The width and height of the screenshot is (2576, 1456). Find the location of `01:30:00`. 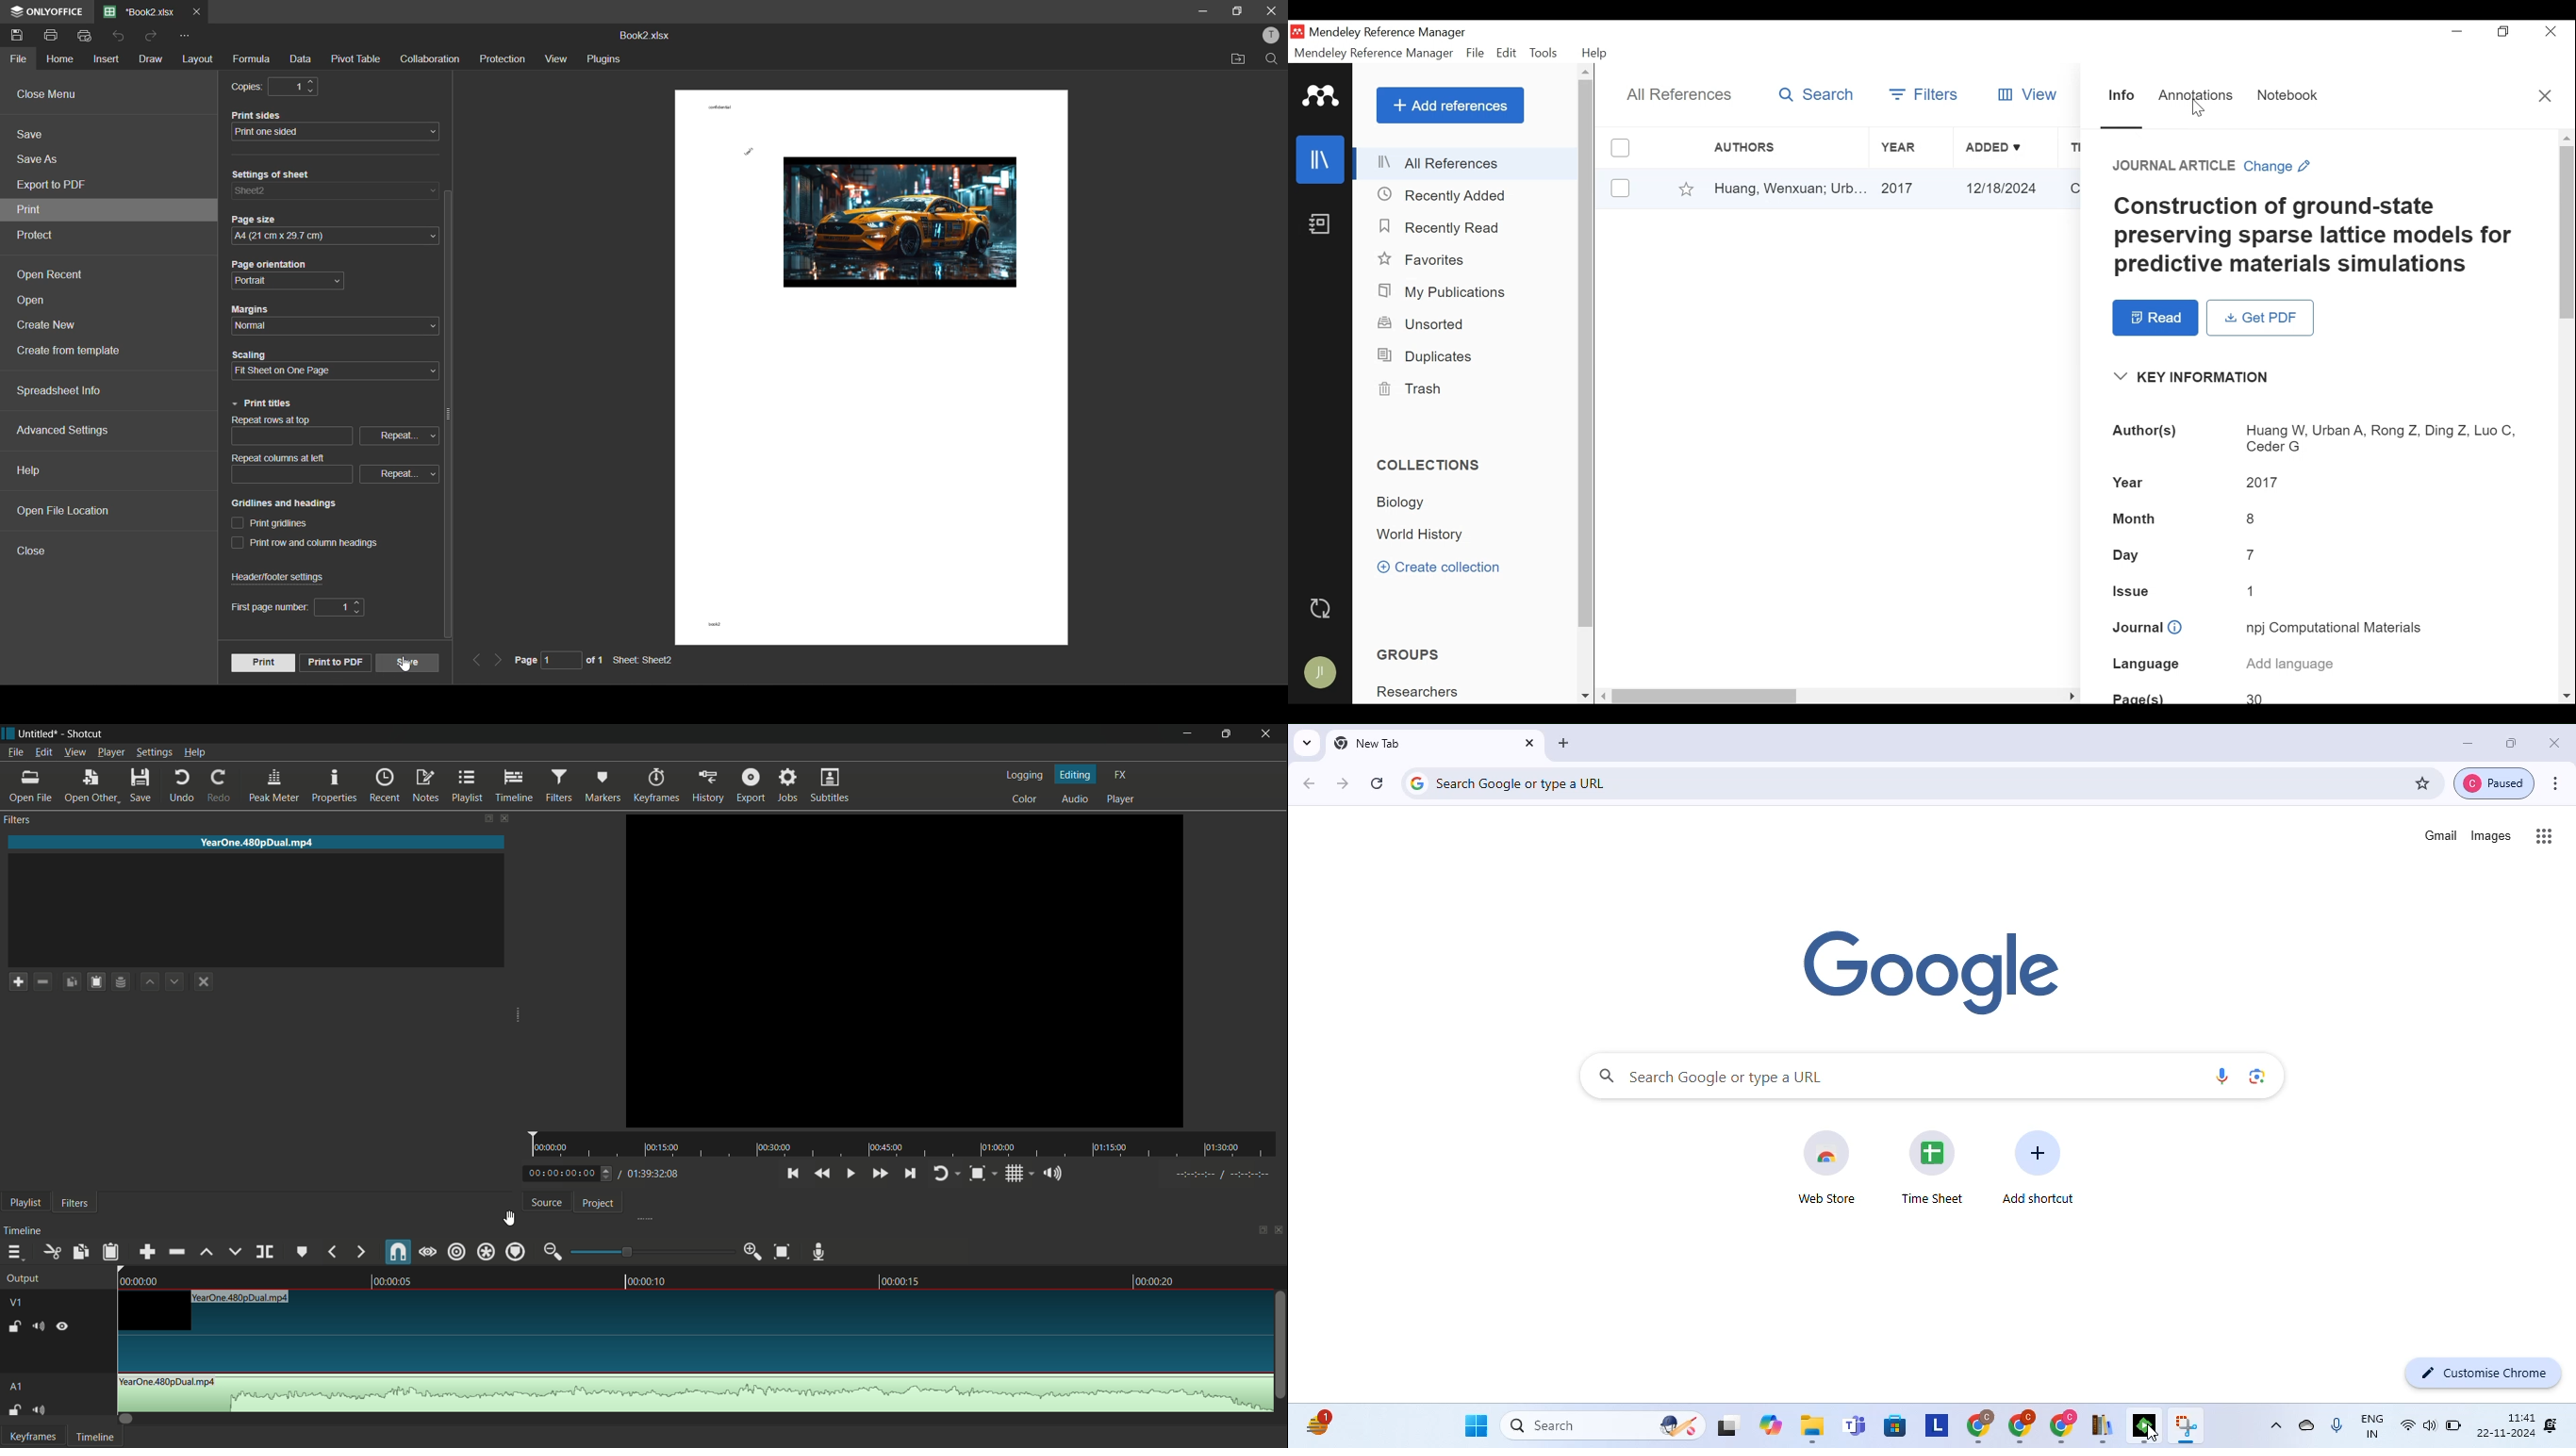

01:30:00 is located at coordinates (1222, 1148).